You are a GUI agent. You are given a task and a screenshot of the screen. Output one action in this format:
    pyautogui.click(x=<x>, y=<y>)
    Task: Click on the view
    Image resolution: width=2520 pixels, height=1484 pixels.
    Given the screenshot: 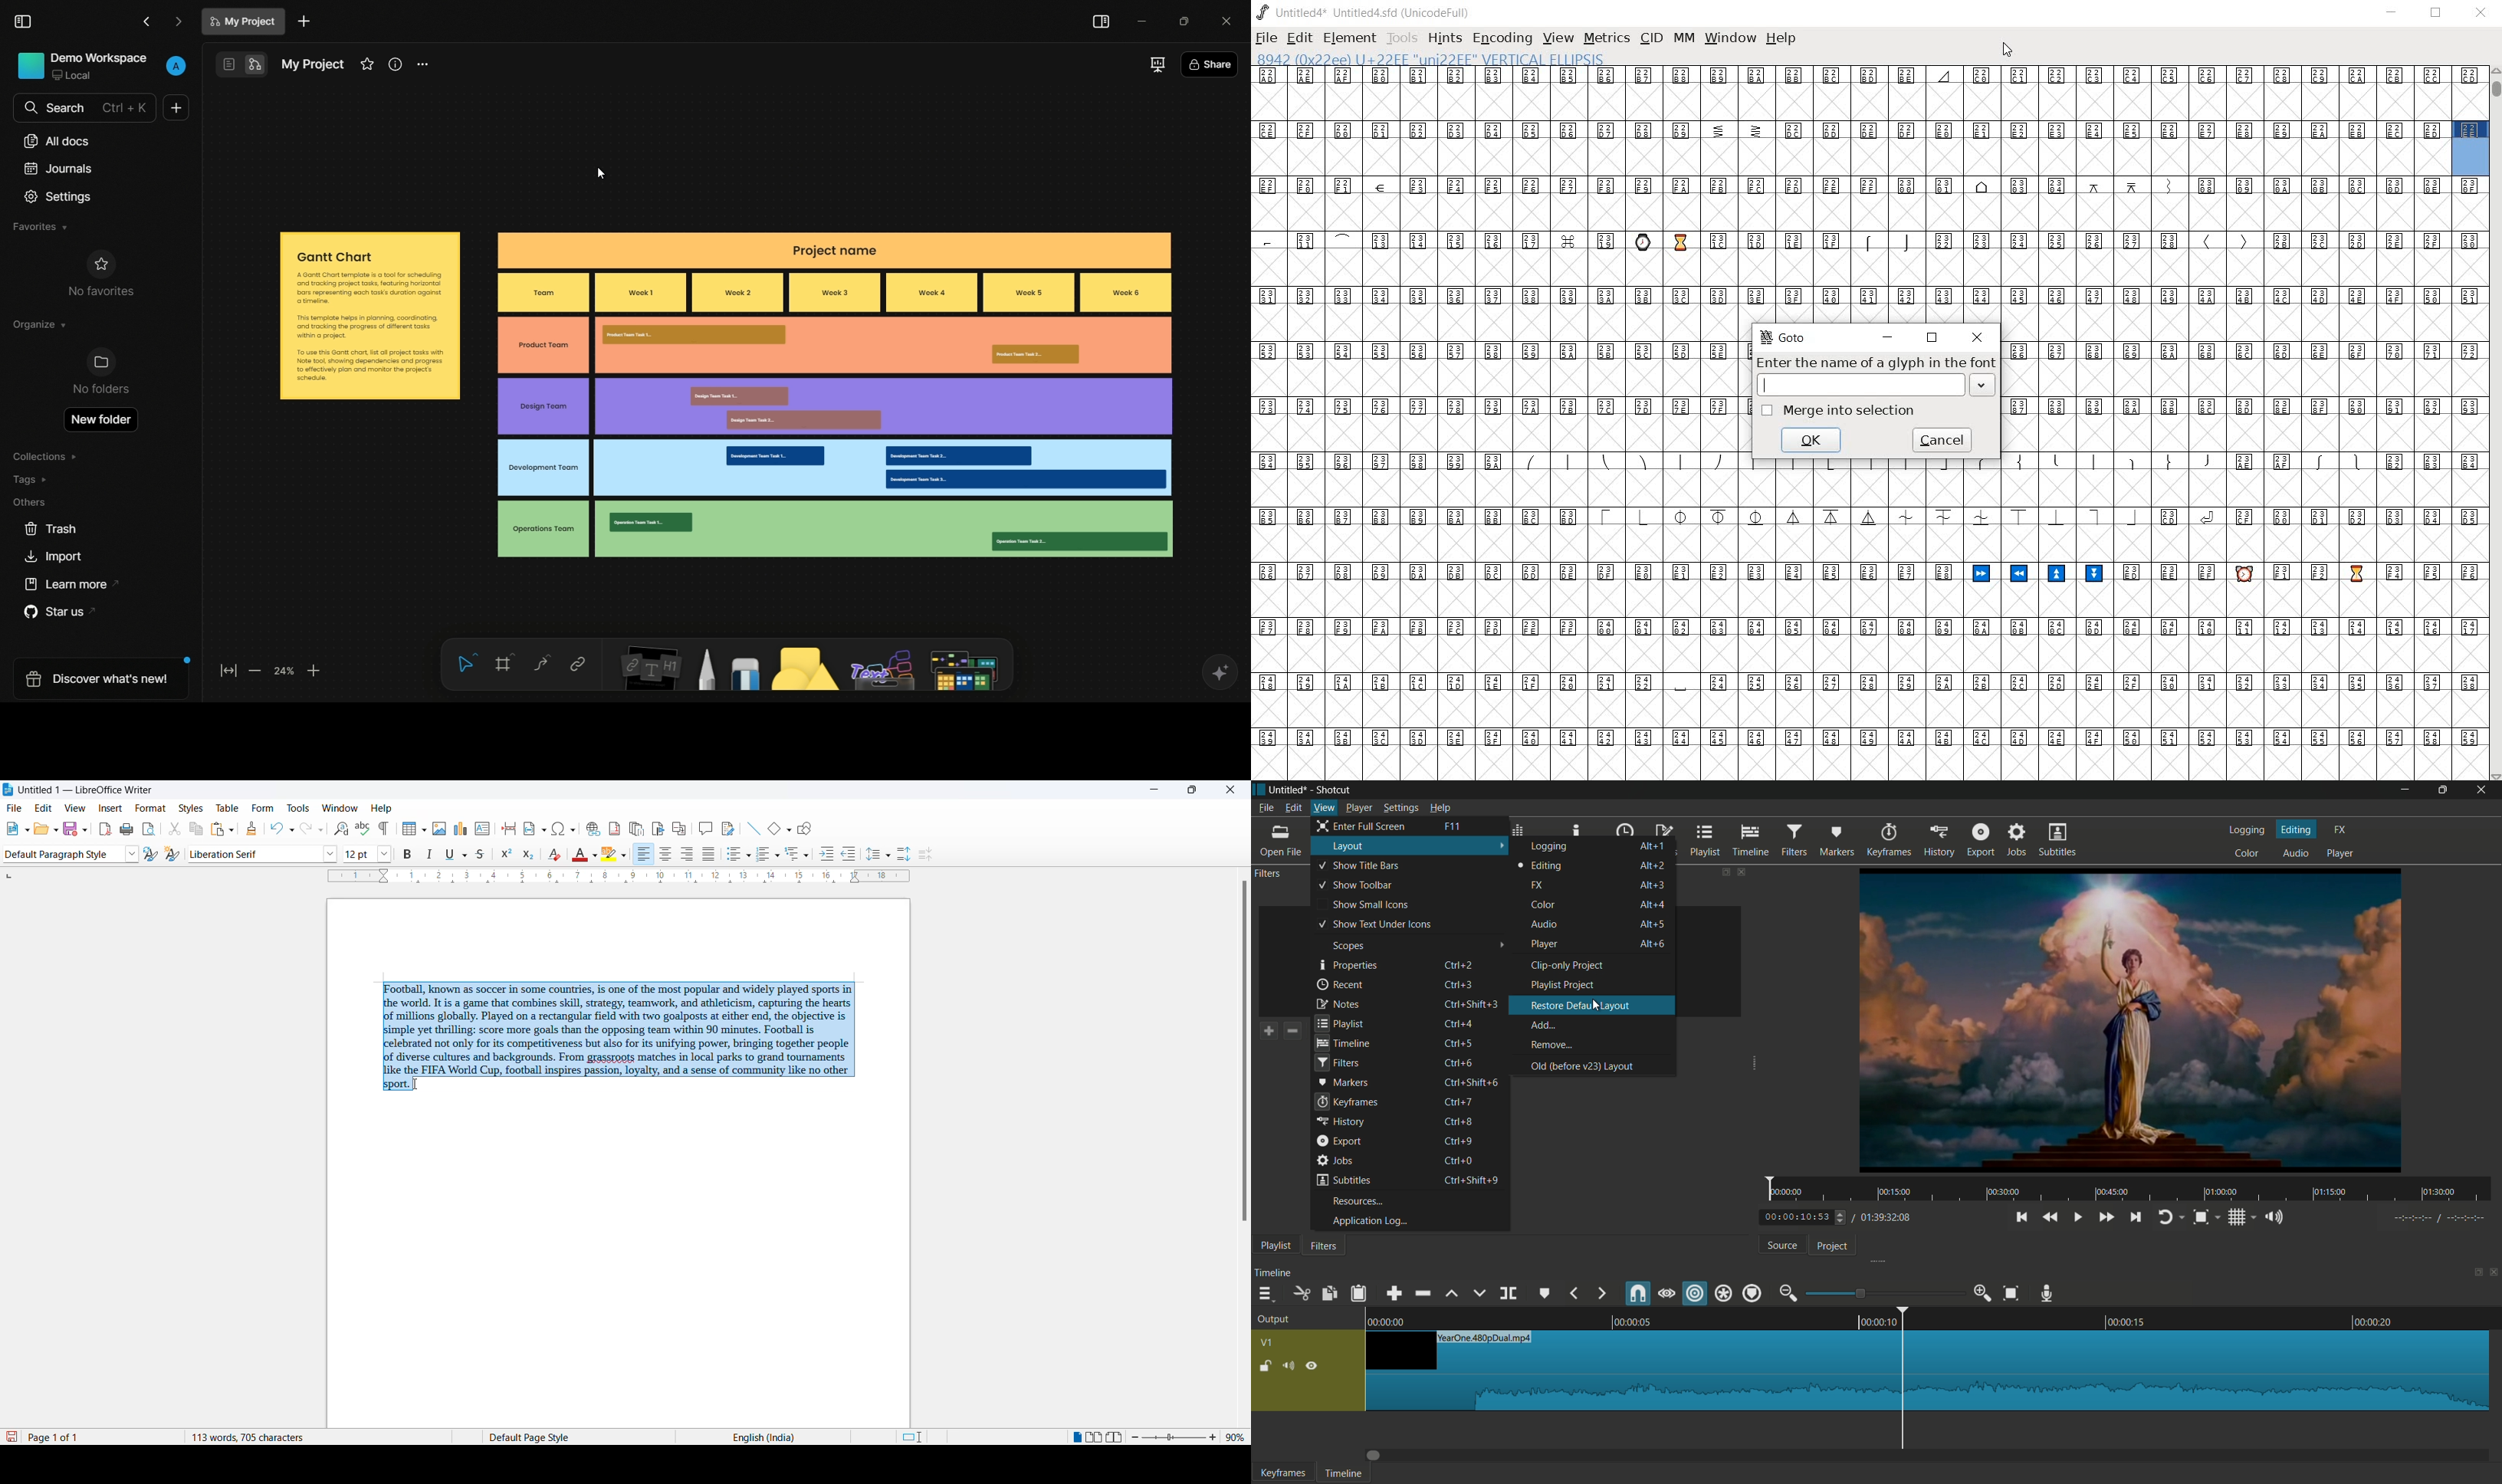 What is the action you would take?
    pyautogui.click(x=75, y=808)
    